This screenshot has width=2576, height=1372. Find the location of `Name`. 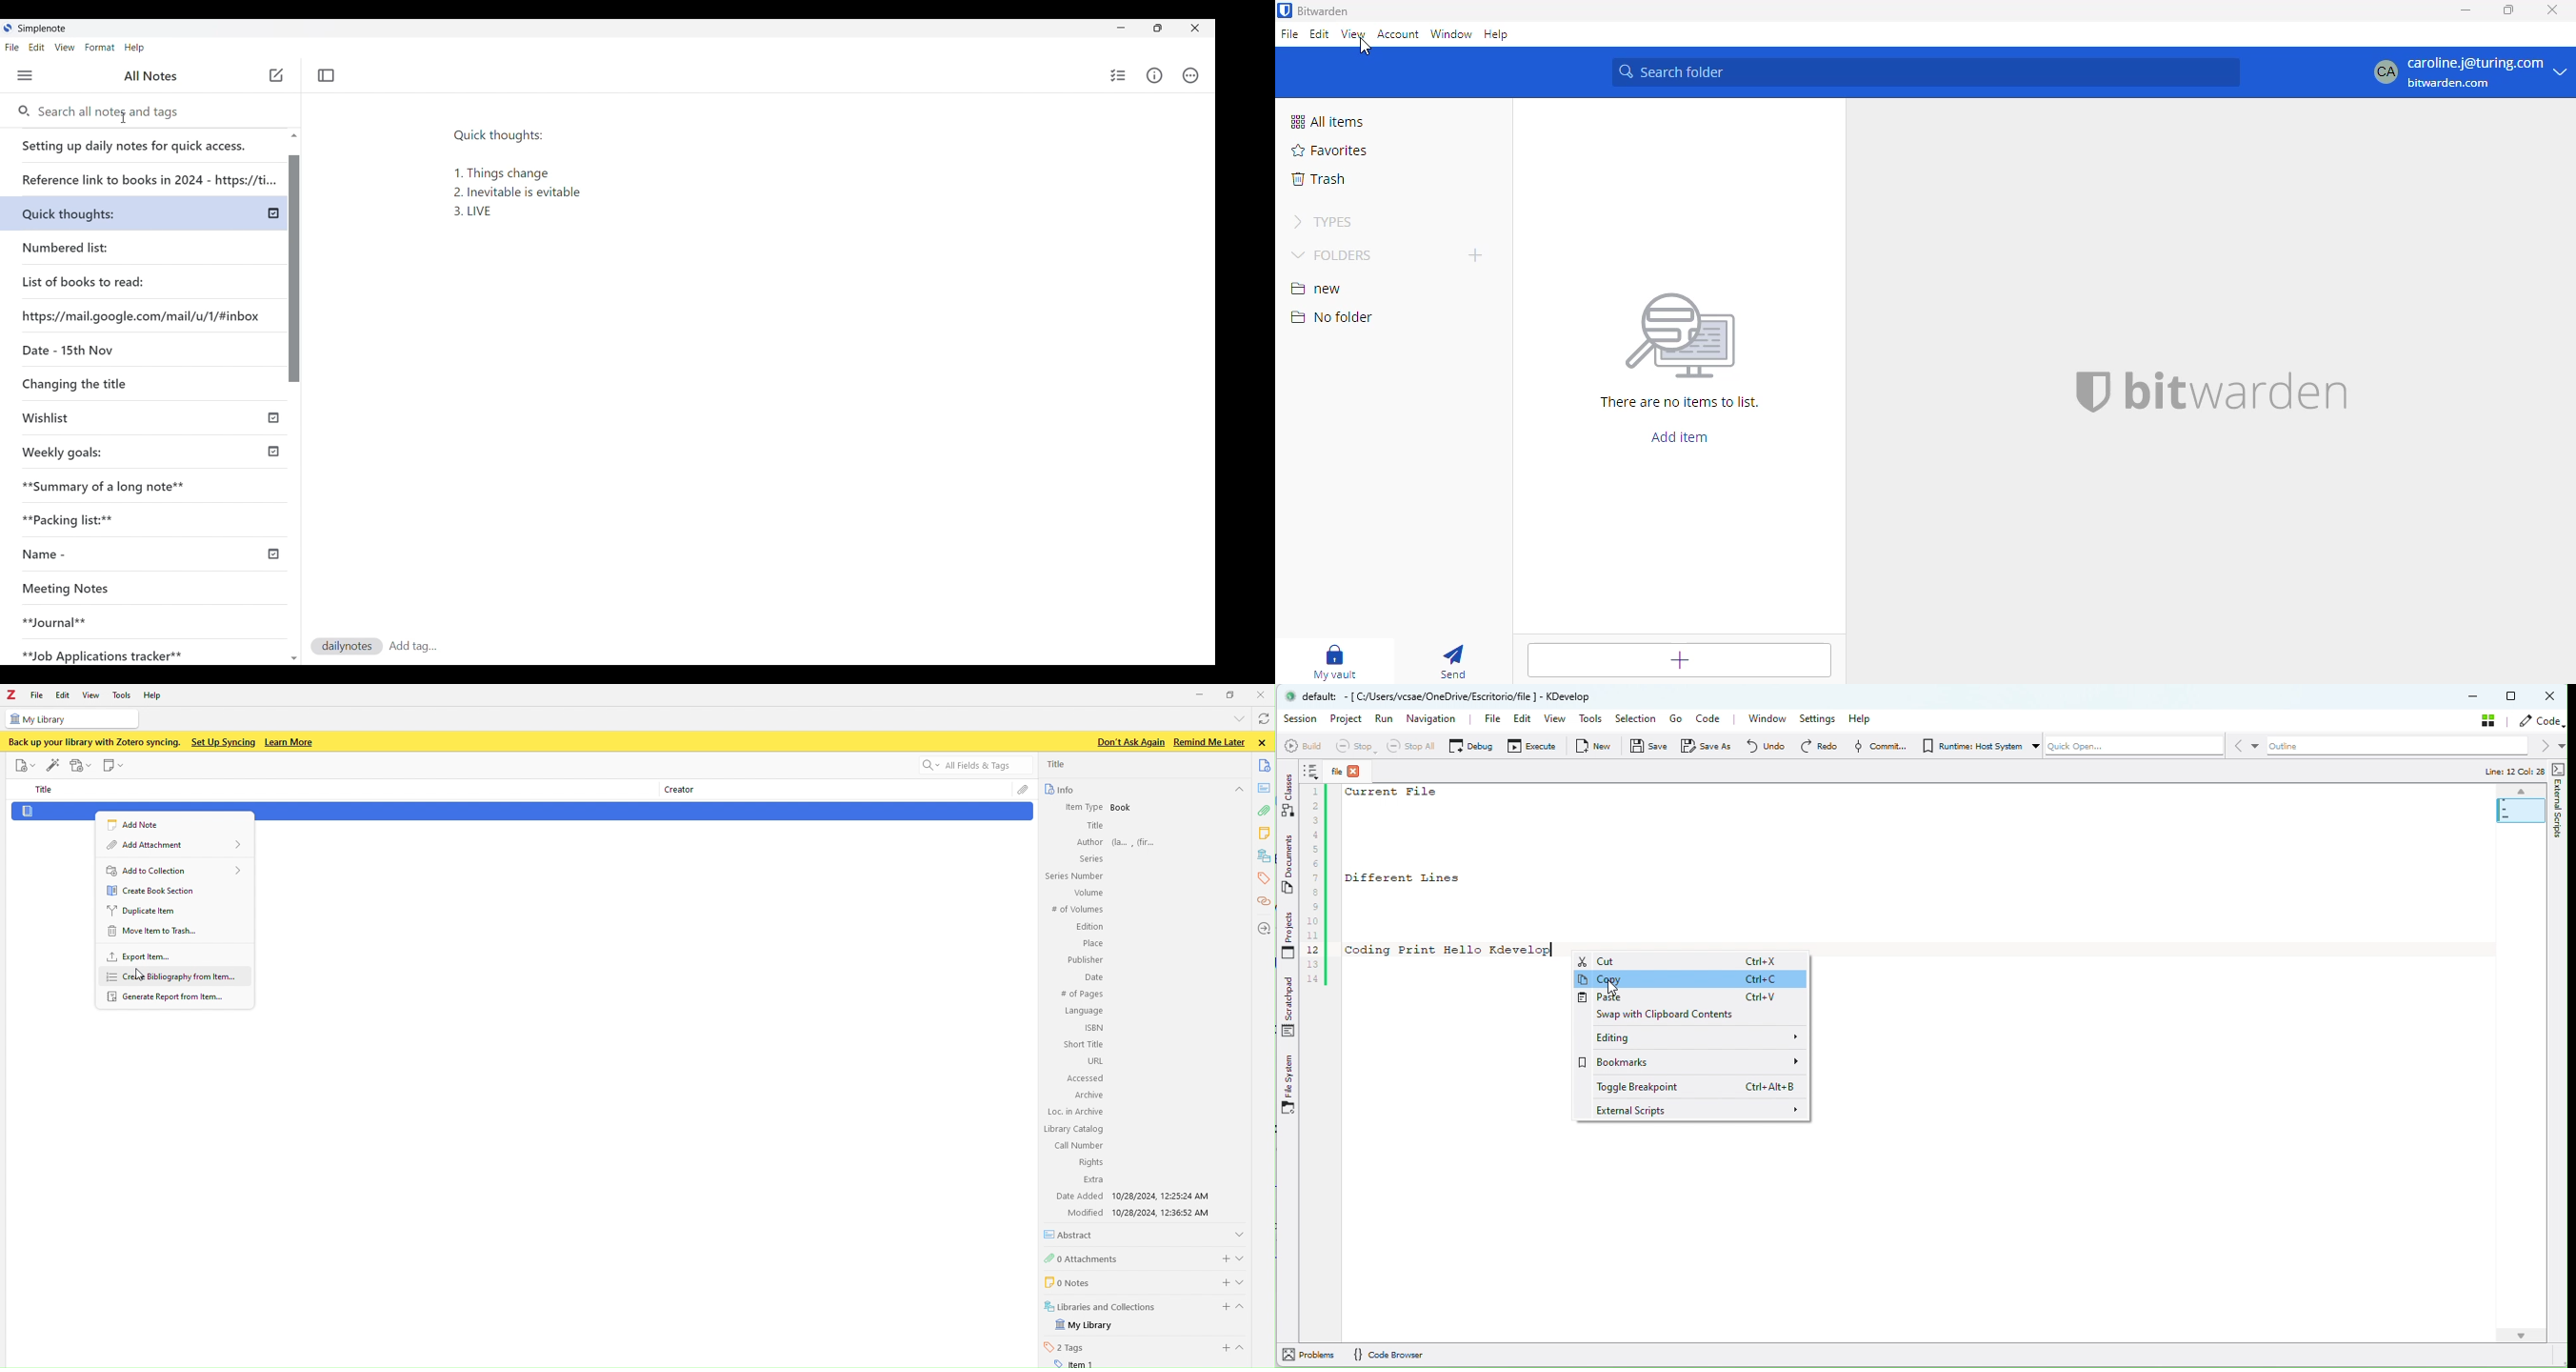

Name is located at coordinates (91, 555).